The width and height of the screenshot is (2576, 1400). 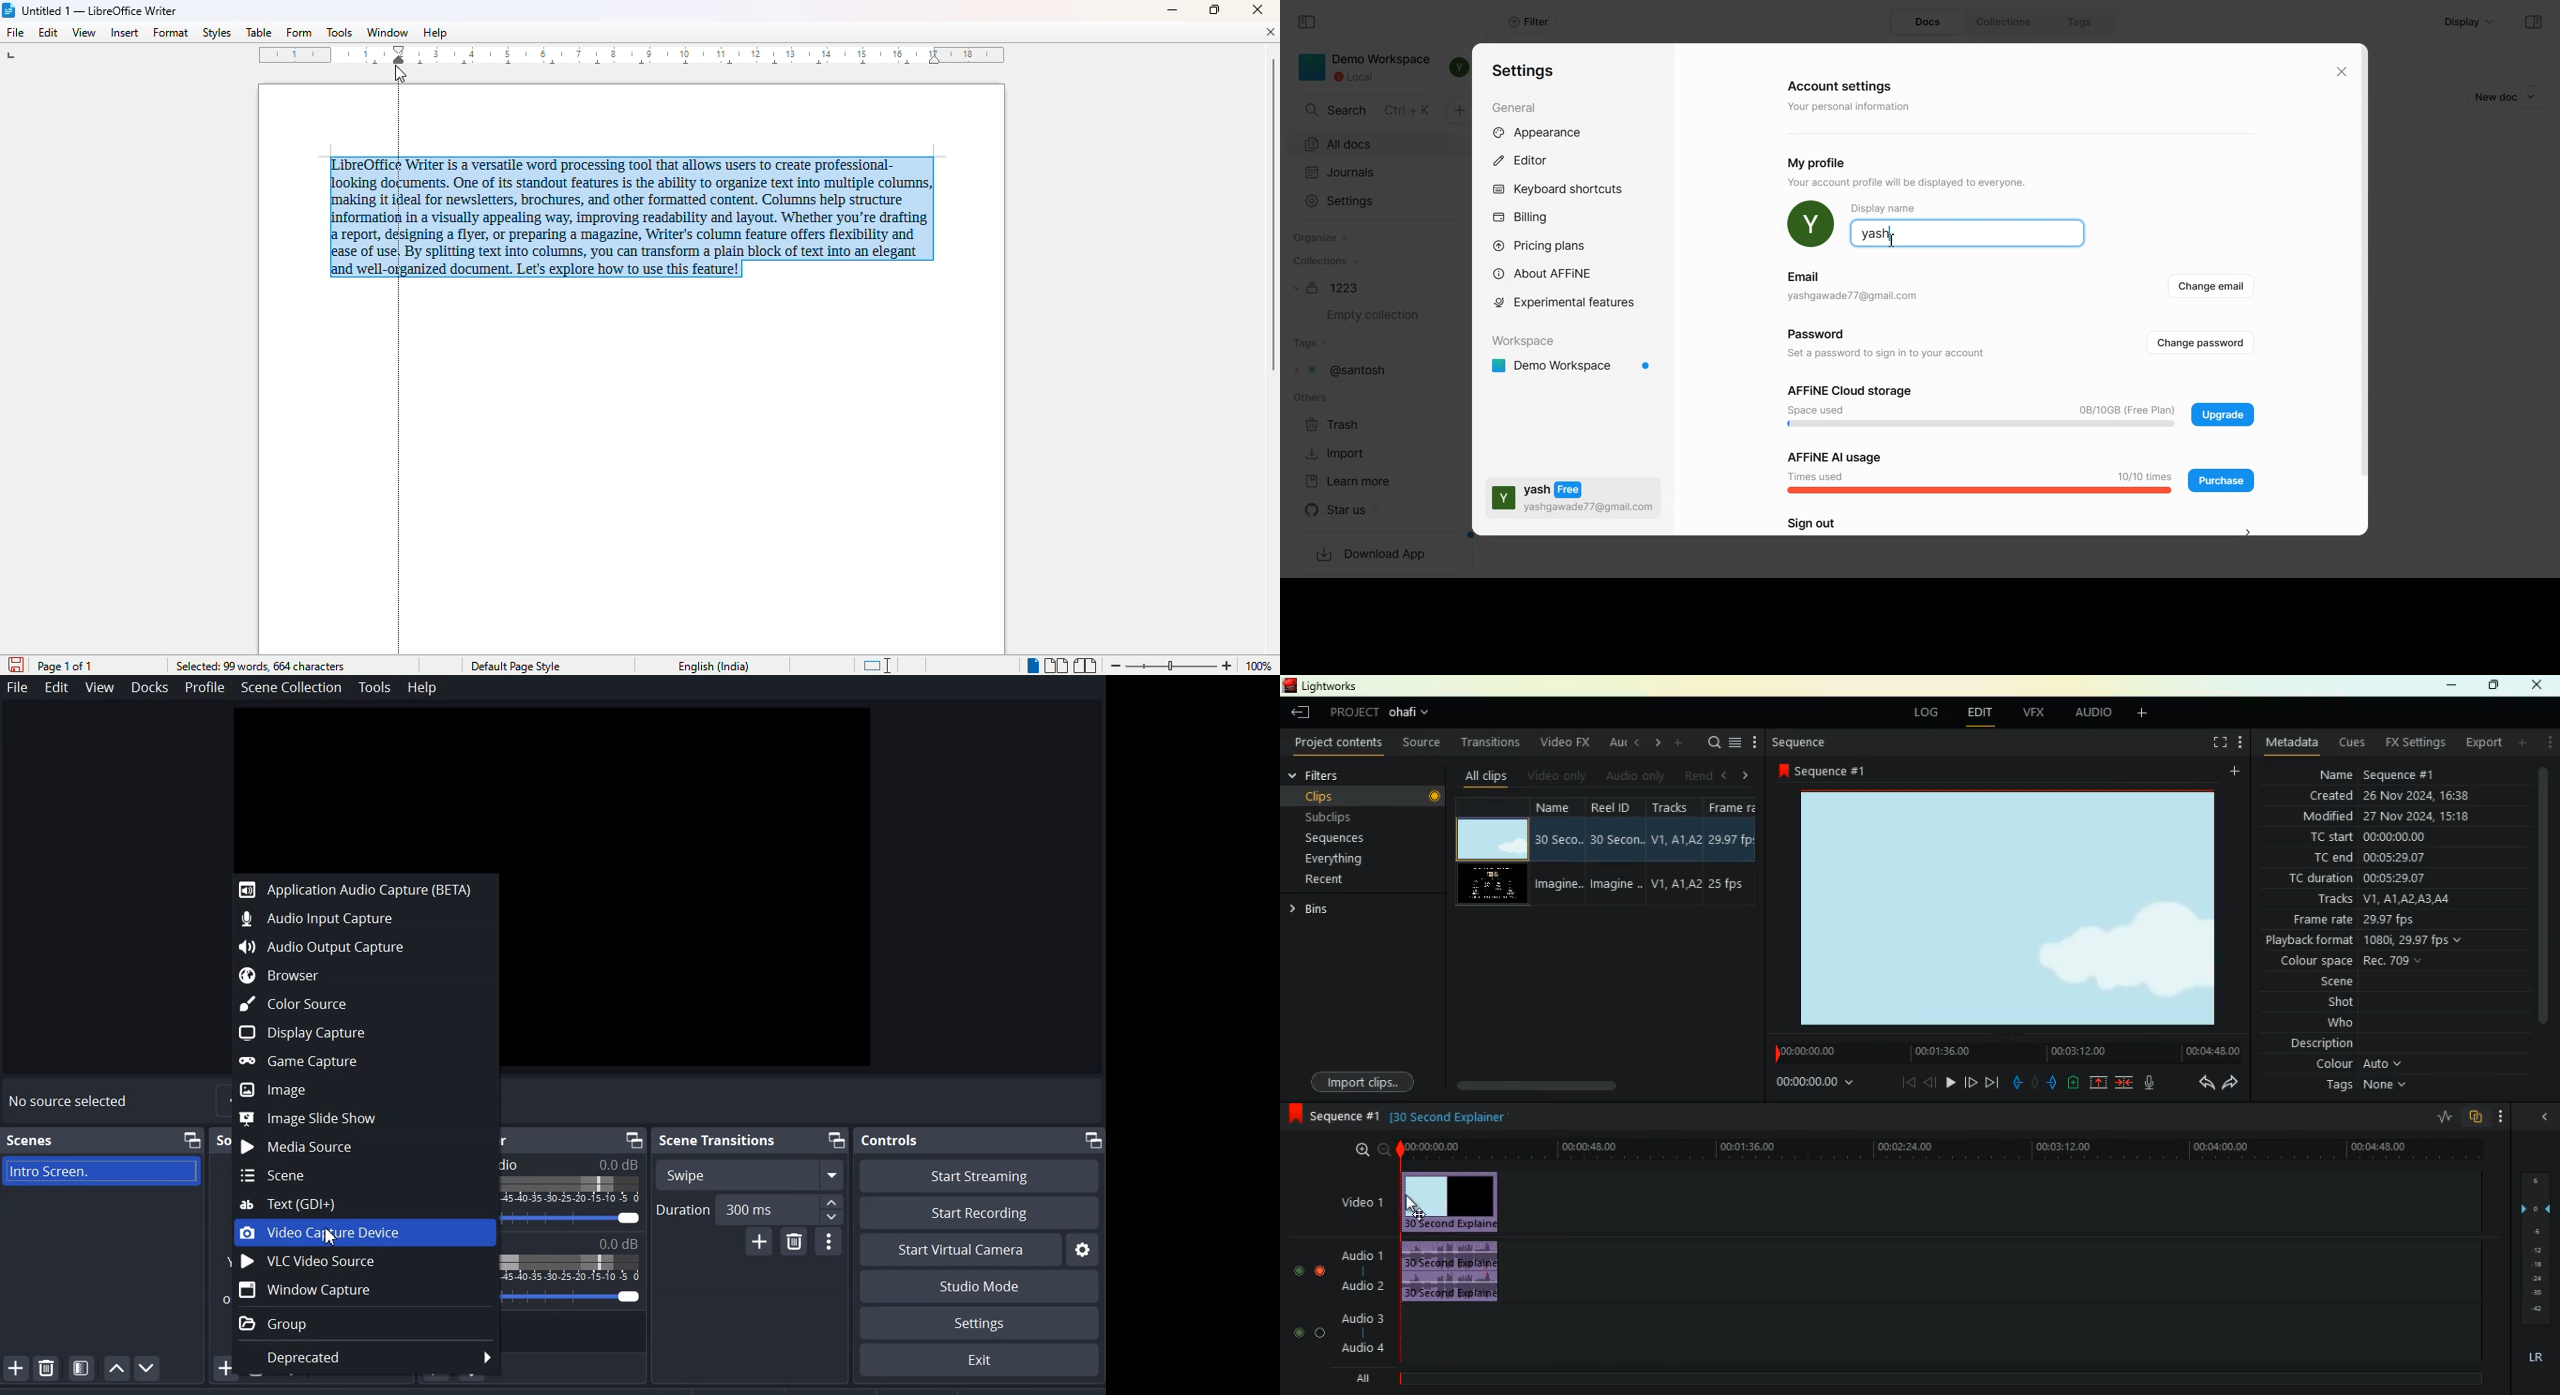 What do you see at coordinates (1971, 1084) in the screenshot?
I see `forward` at bounding box center [1971, 1084].